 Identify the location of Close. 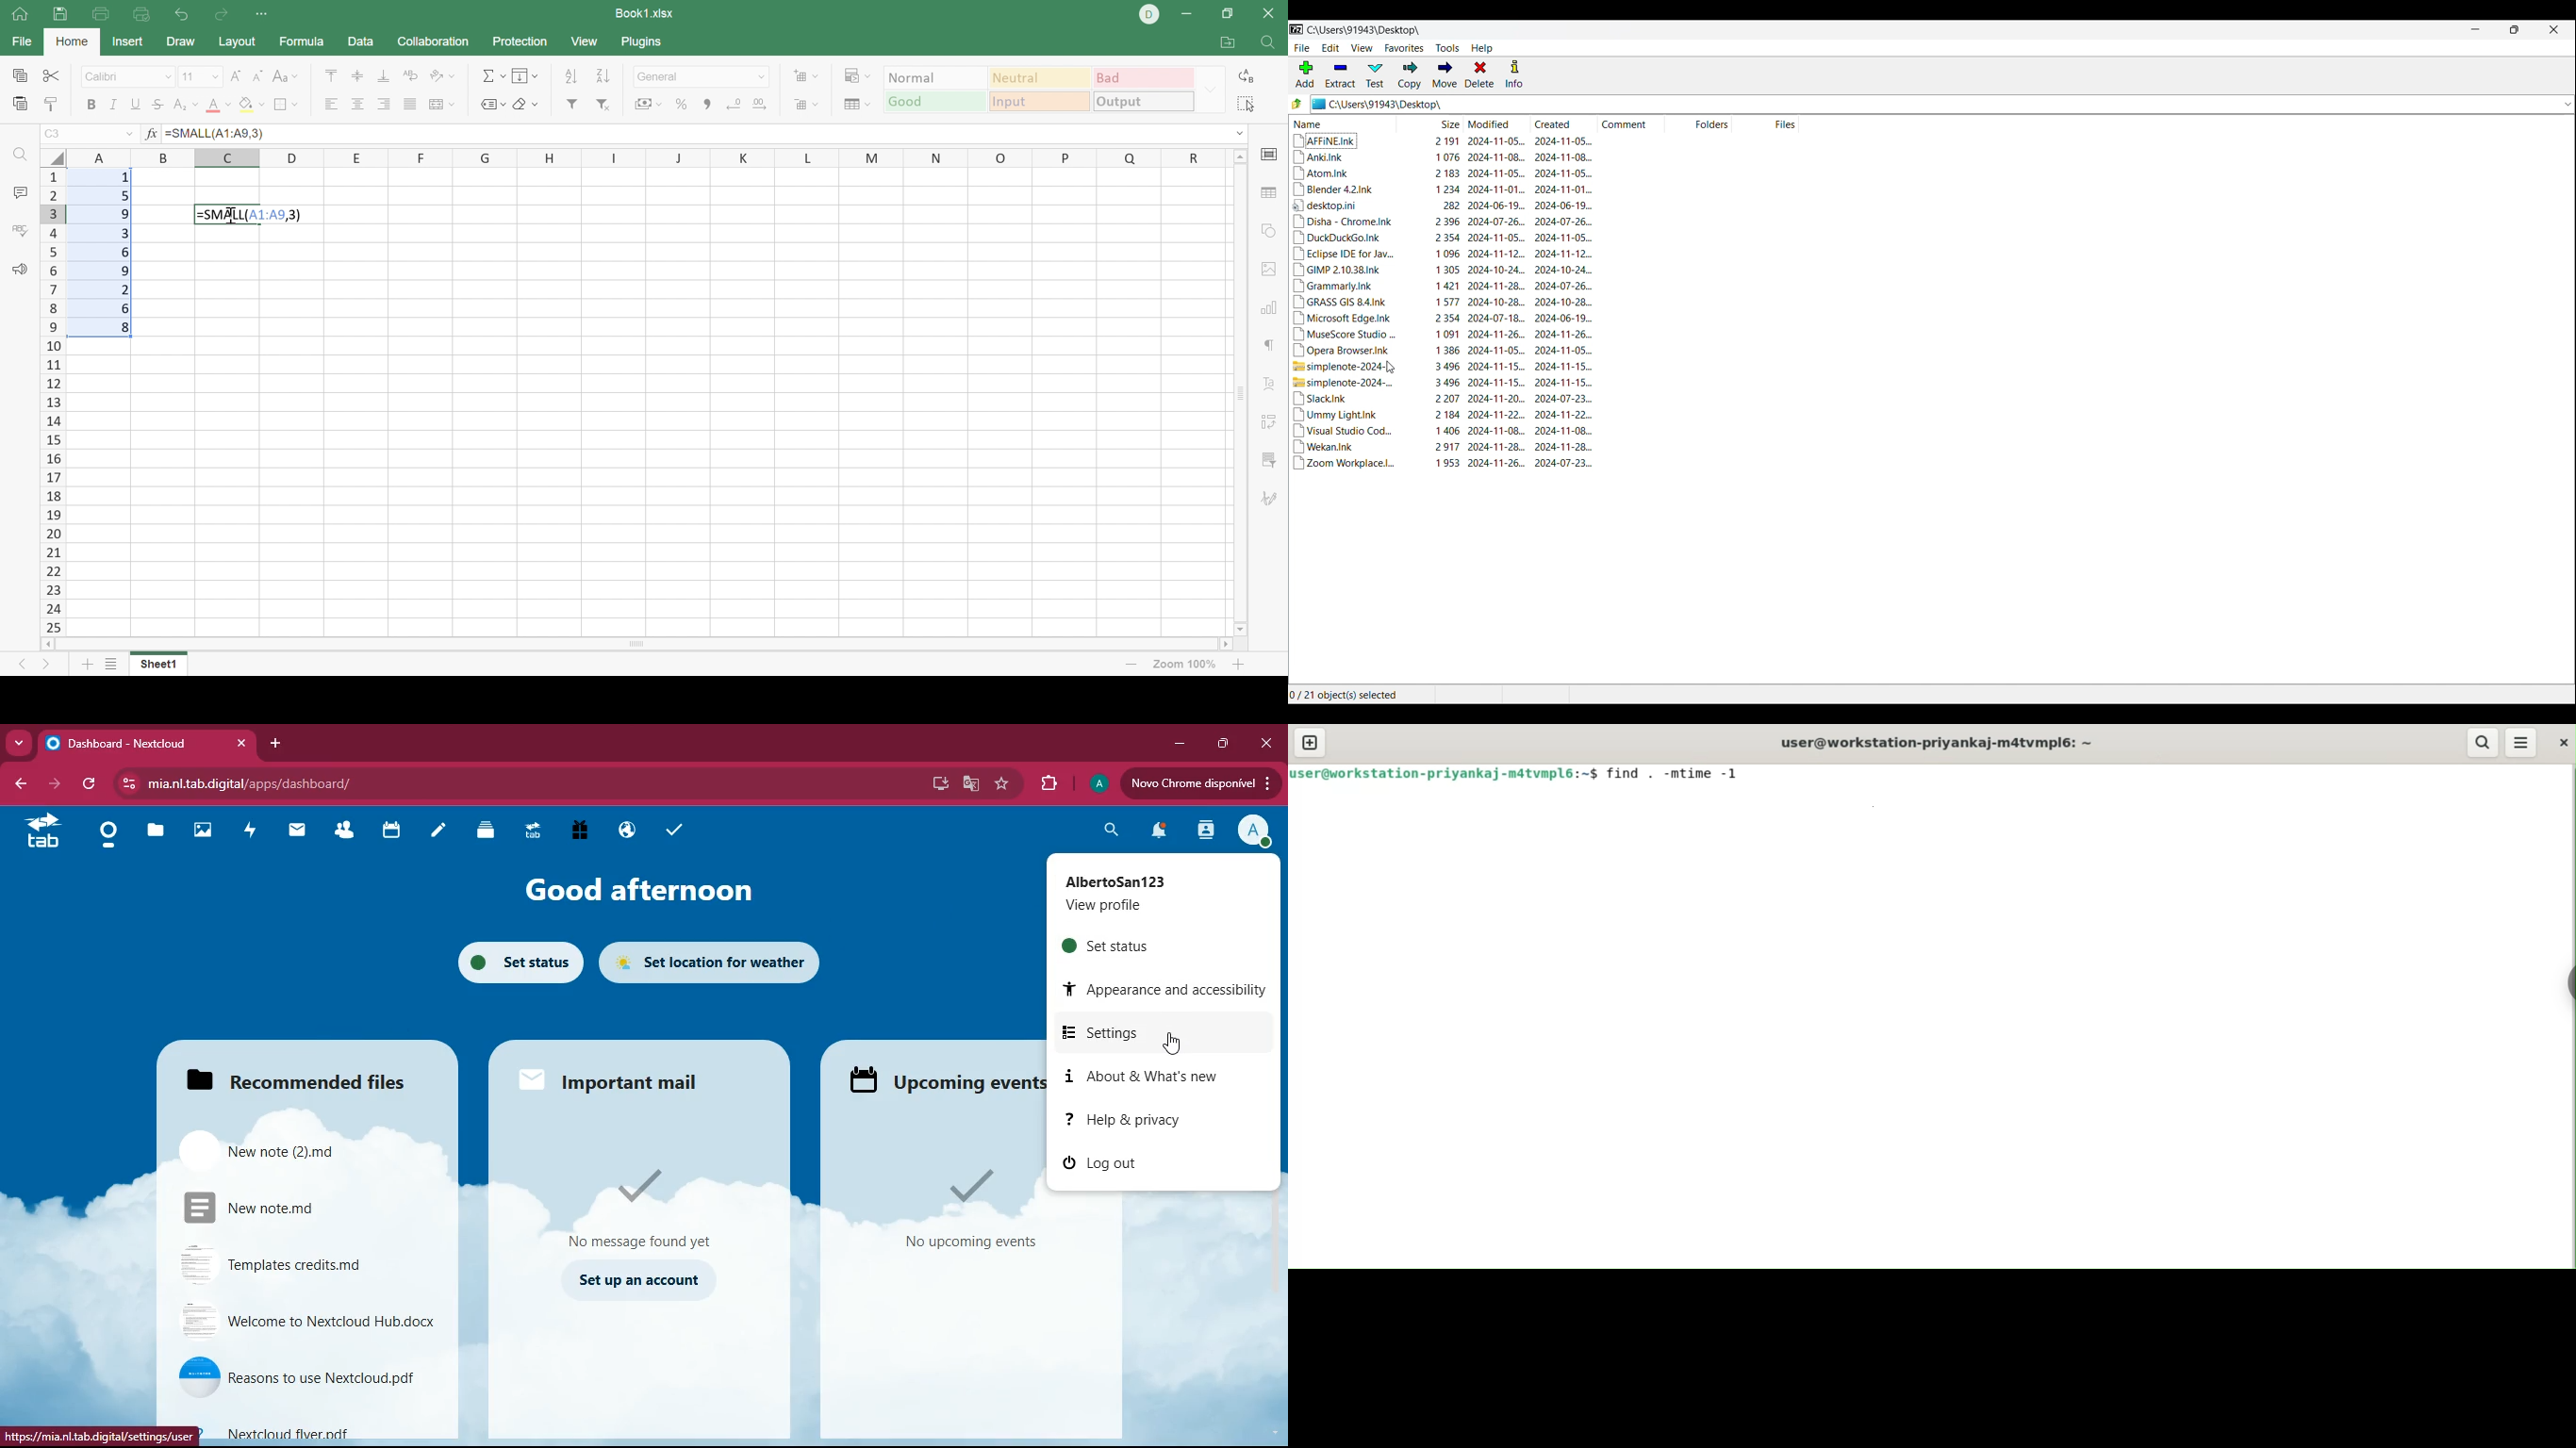
(1272, 11).